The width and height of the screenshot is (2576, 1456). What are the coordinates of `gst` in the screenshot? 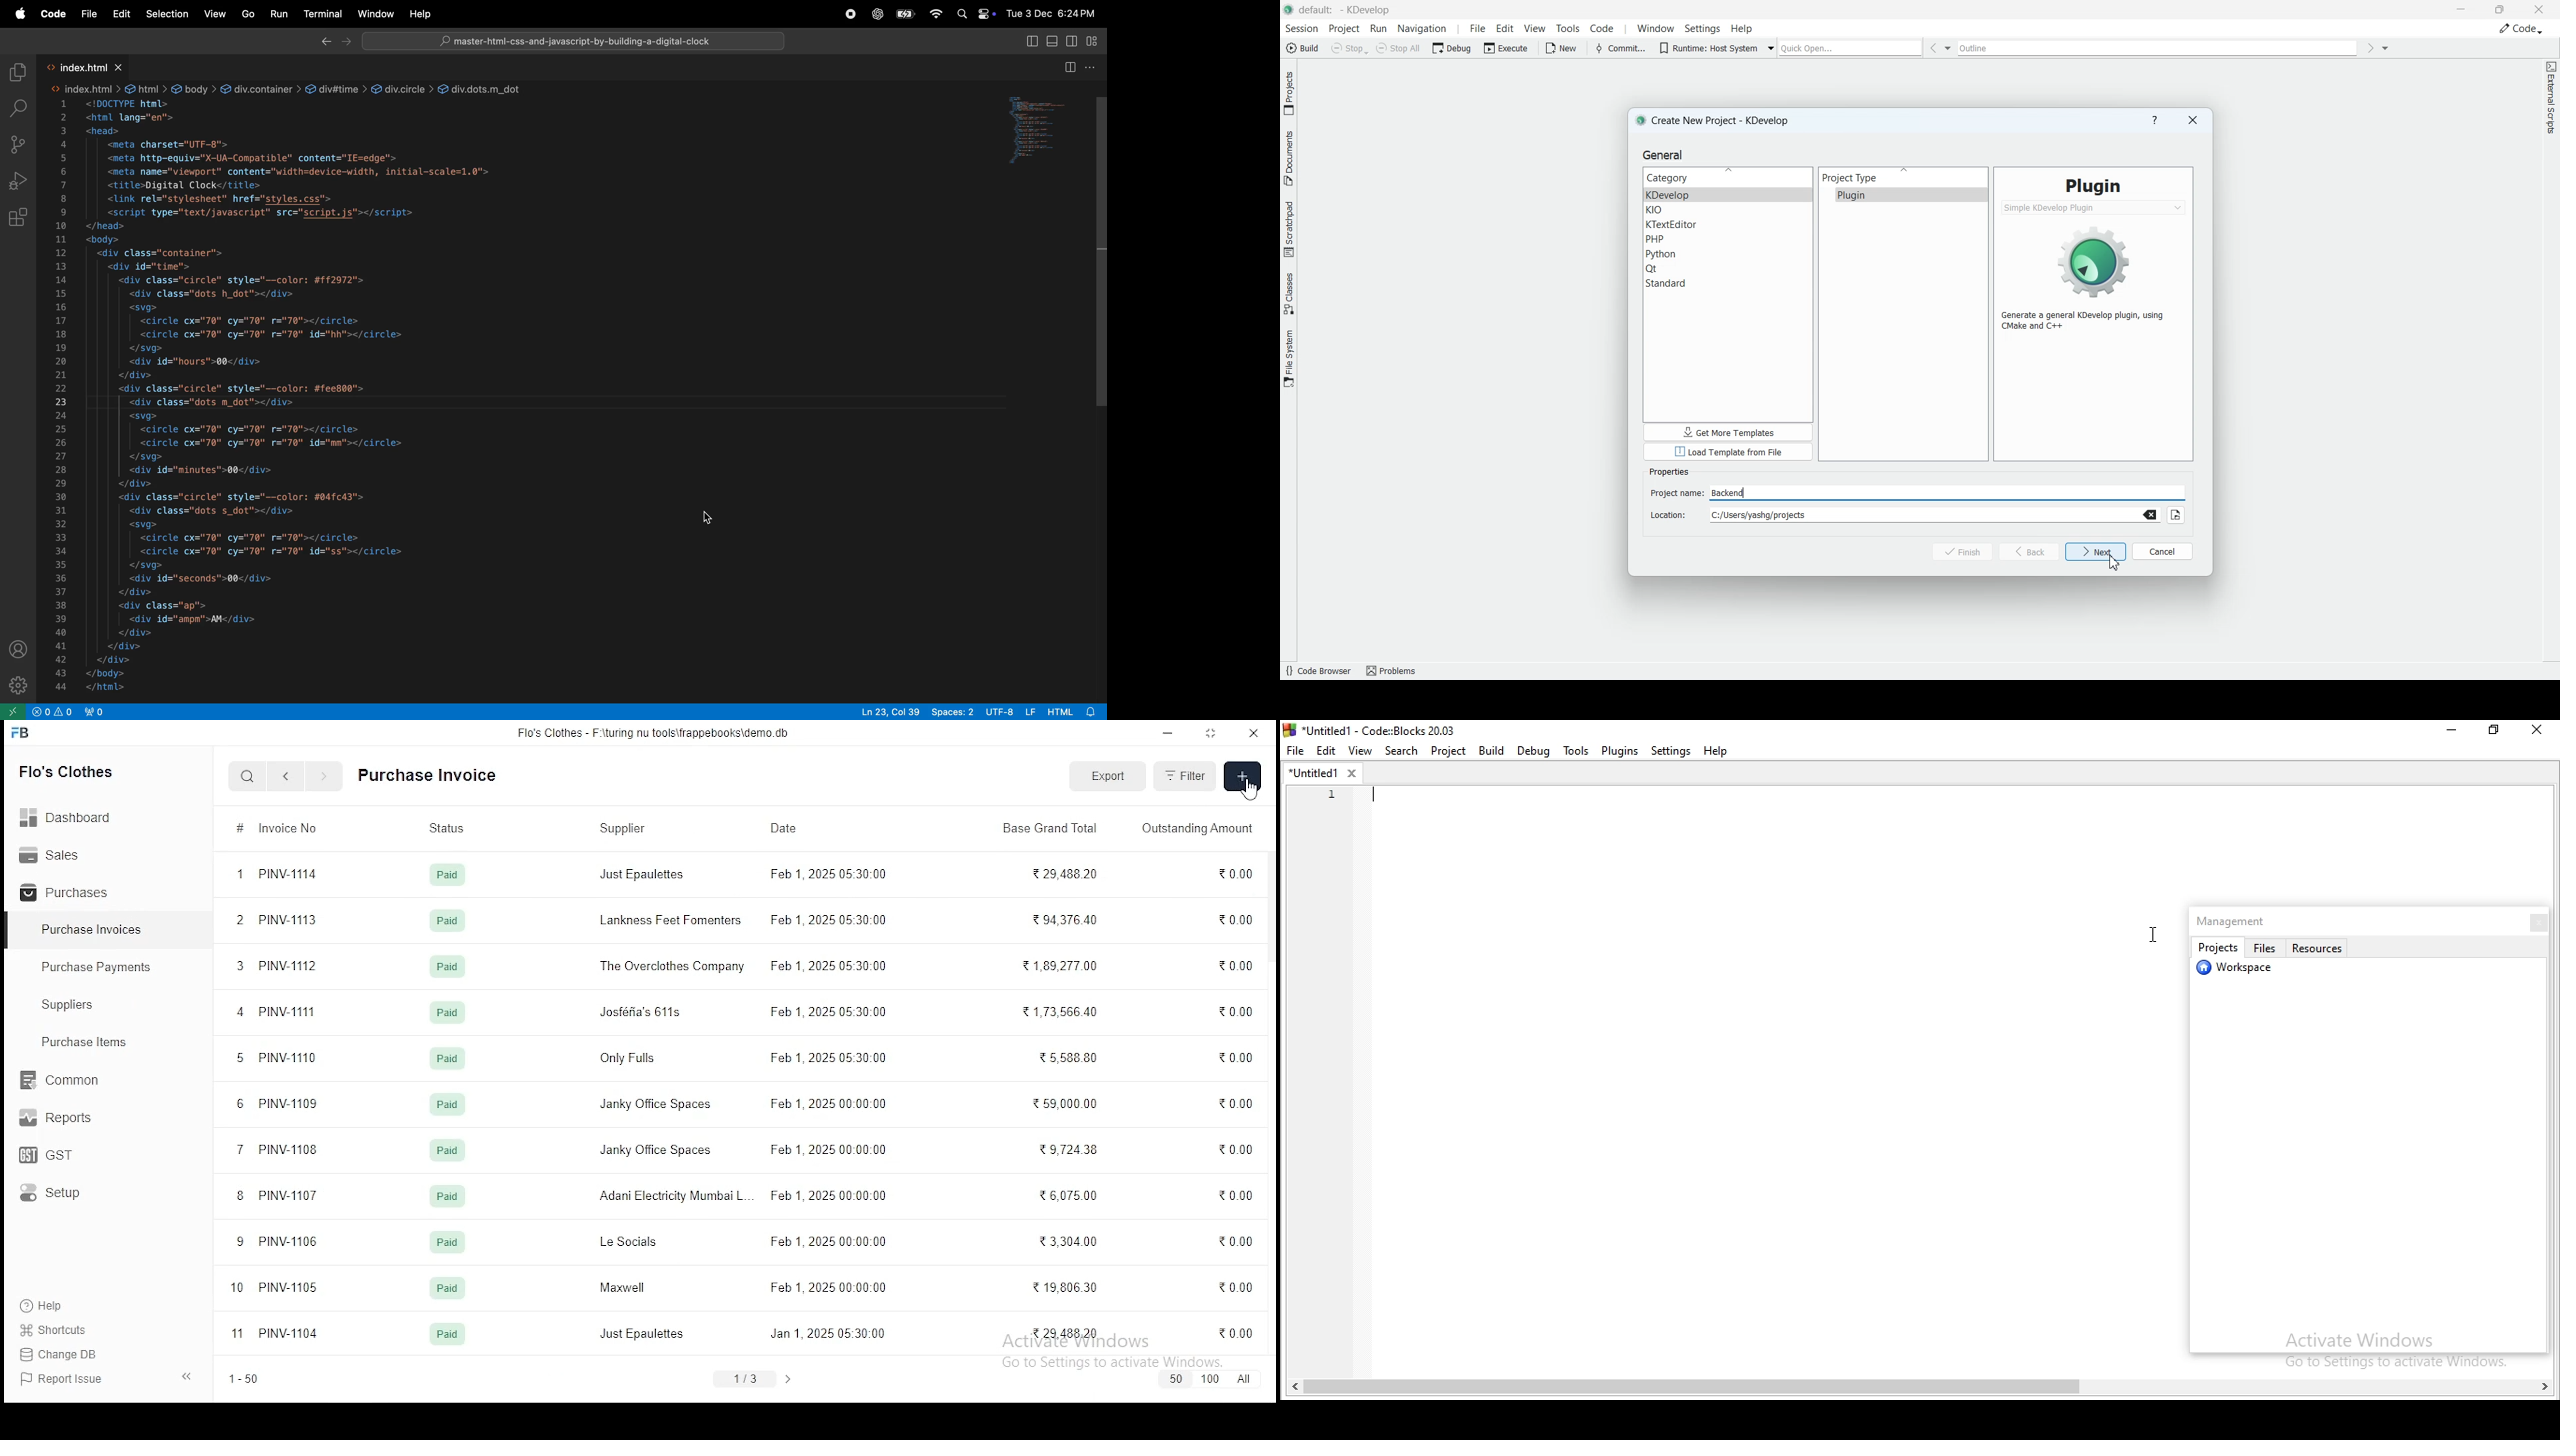 It's located at (46, 1157).